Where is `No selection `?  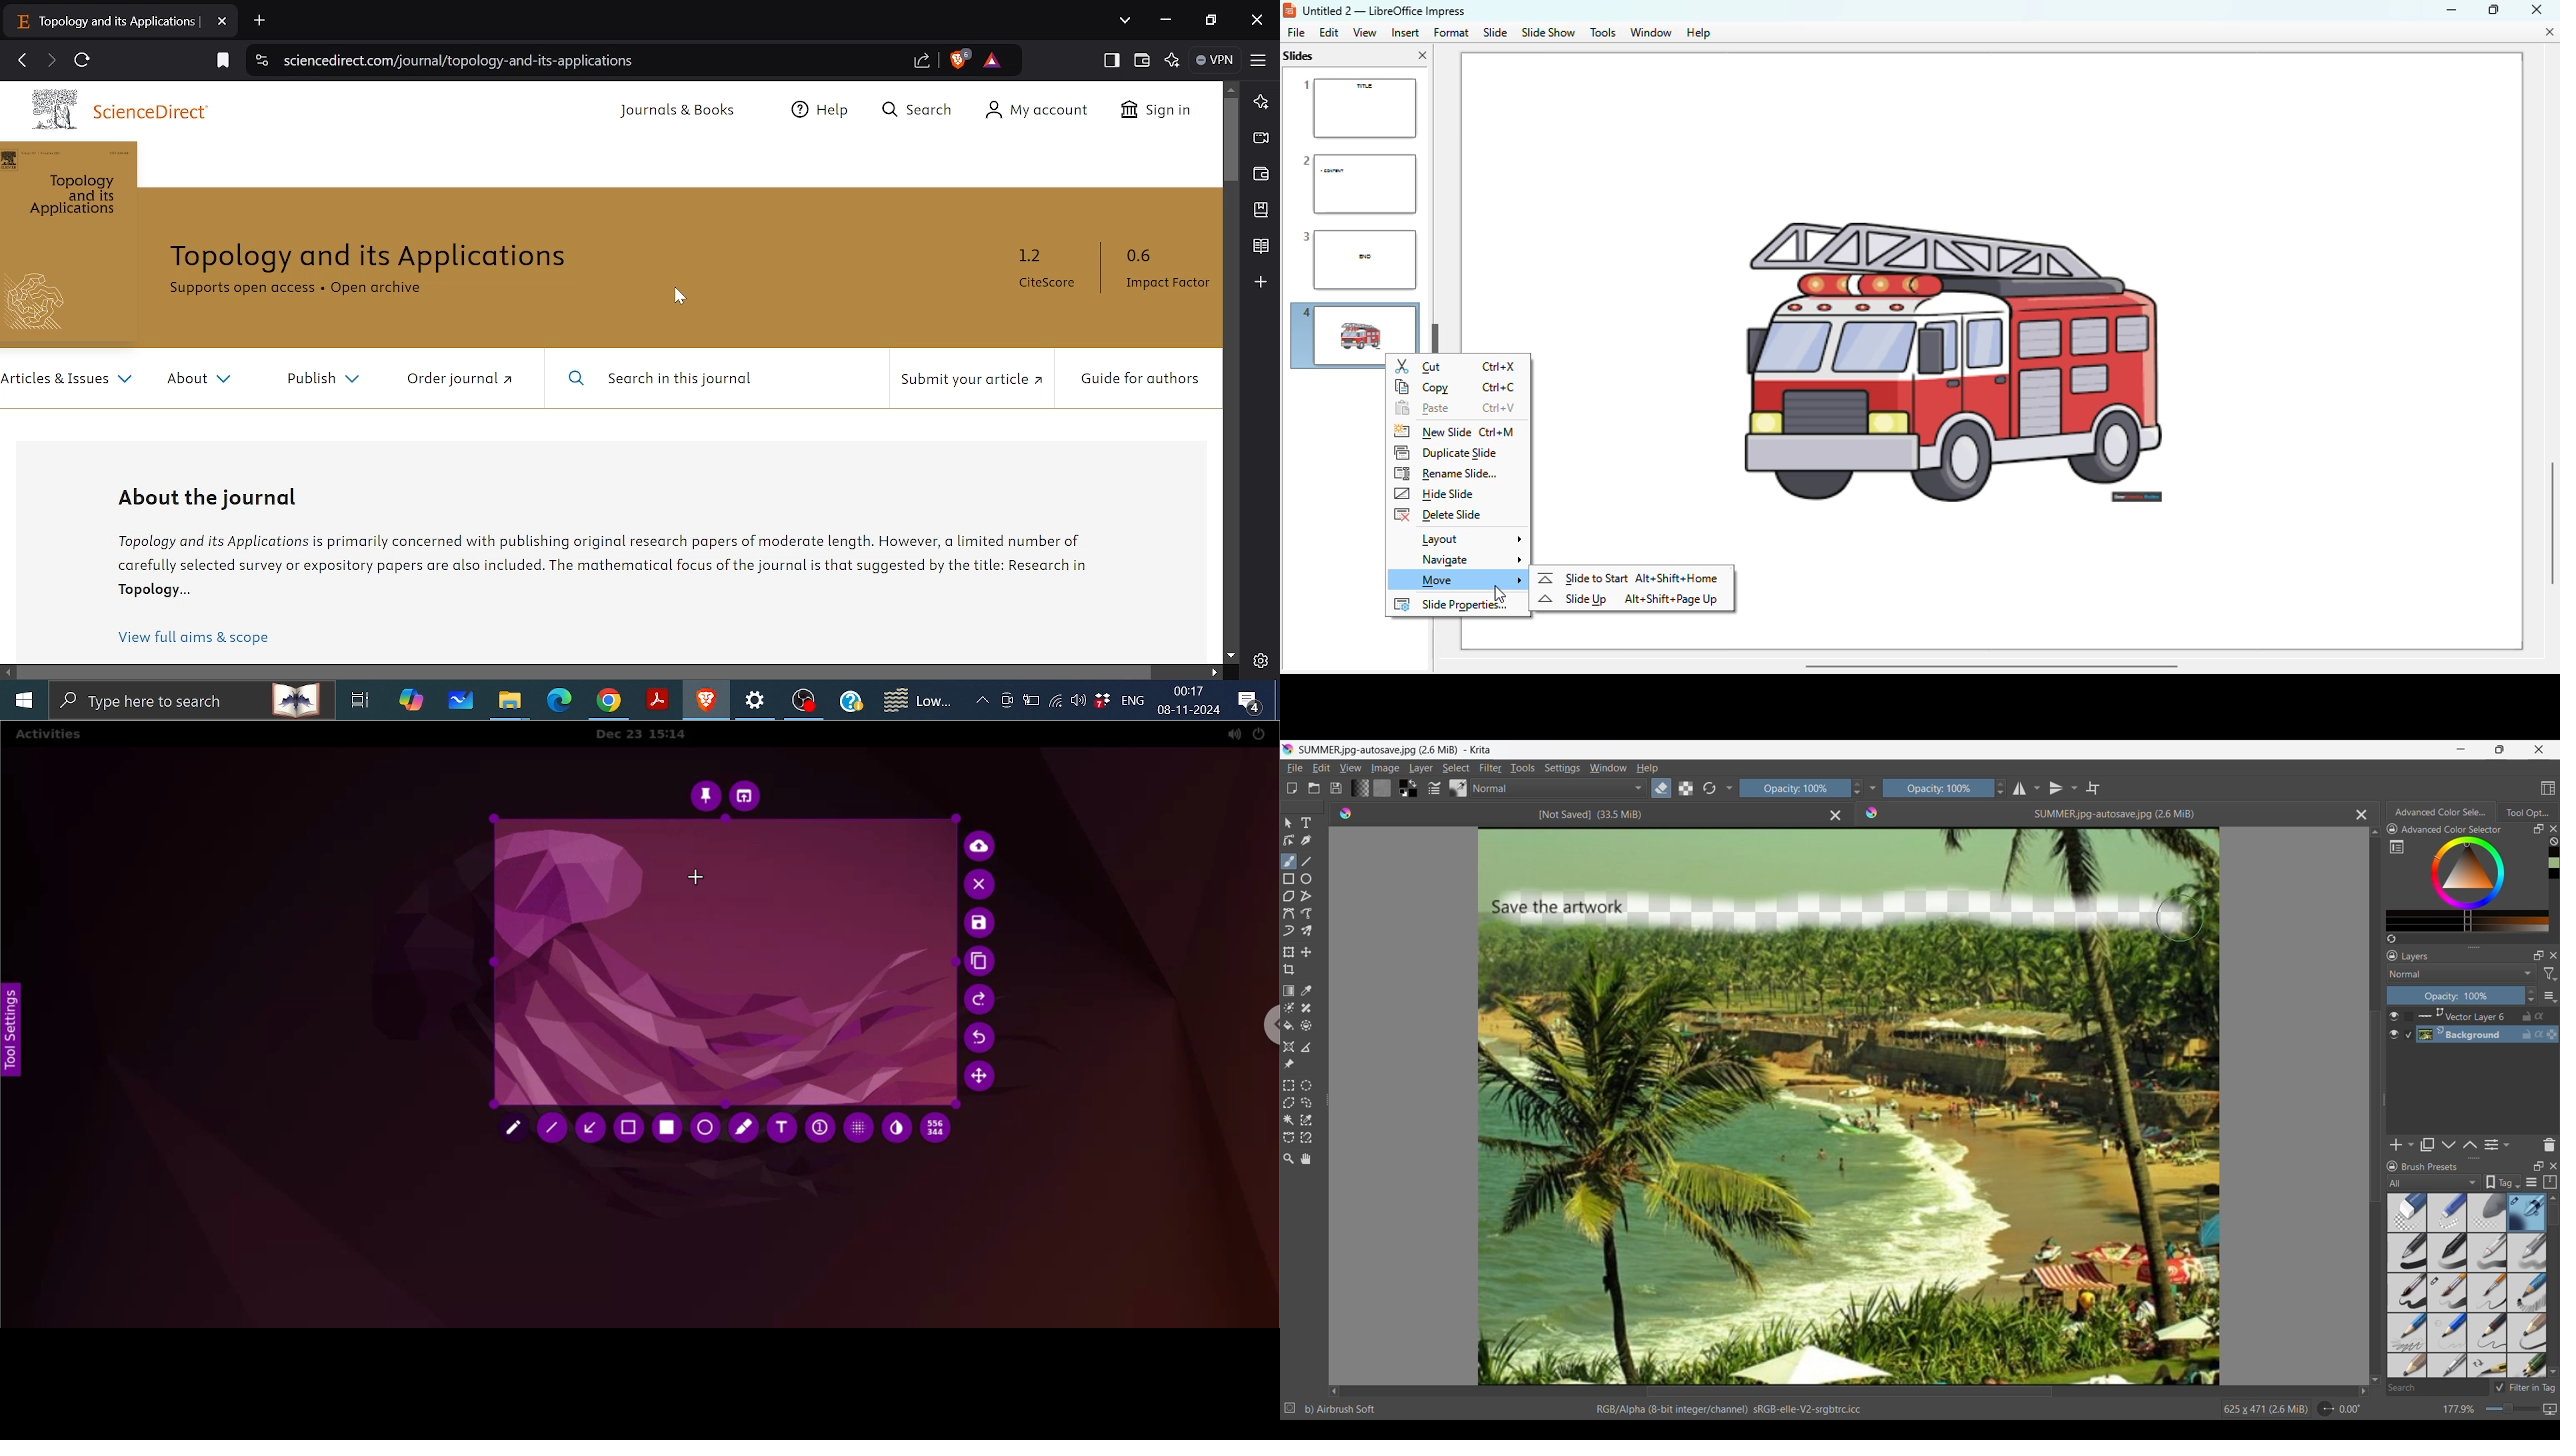 No selection  is located at coordinates (1290, 1408).